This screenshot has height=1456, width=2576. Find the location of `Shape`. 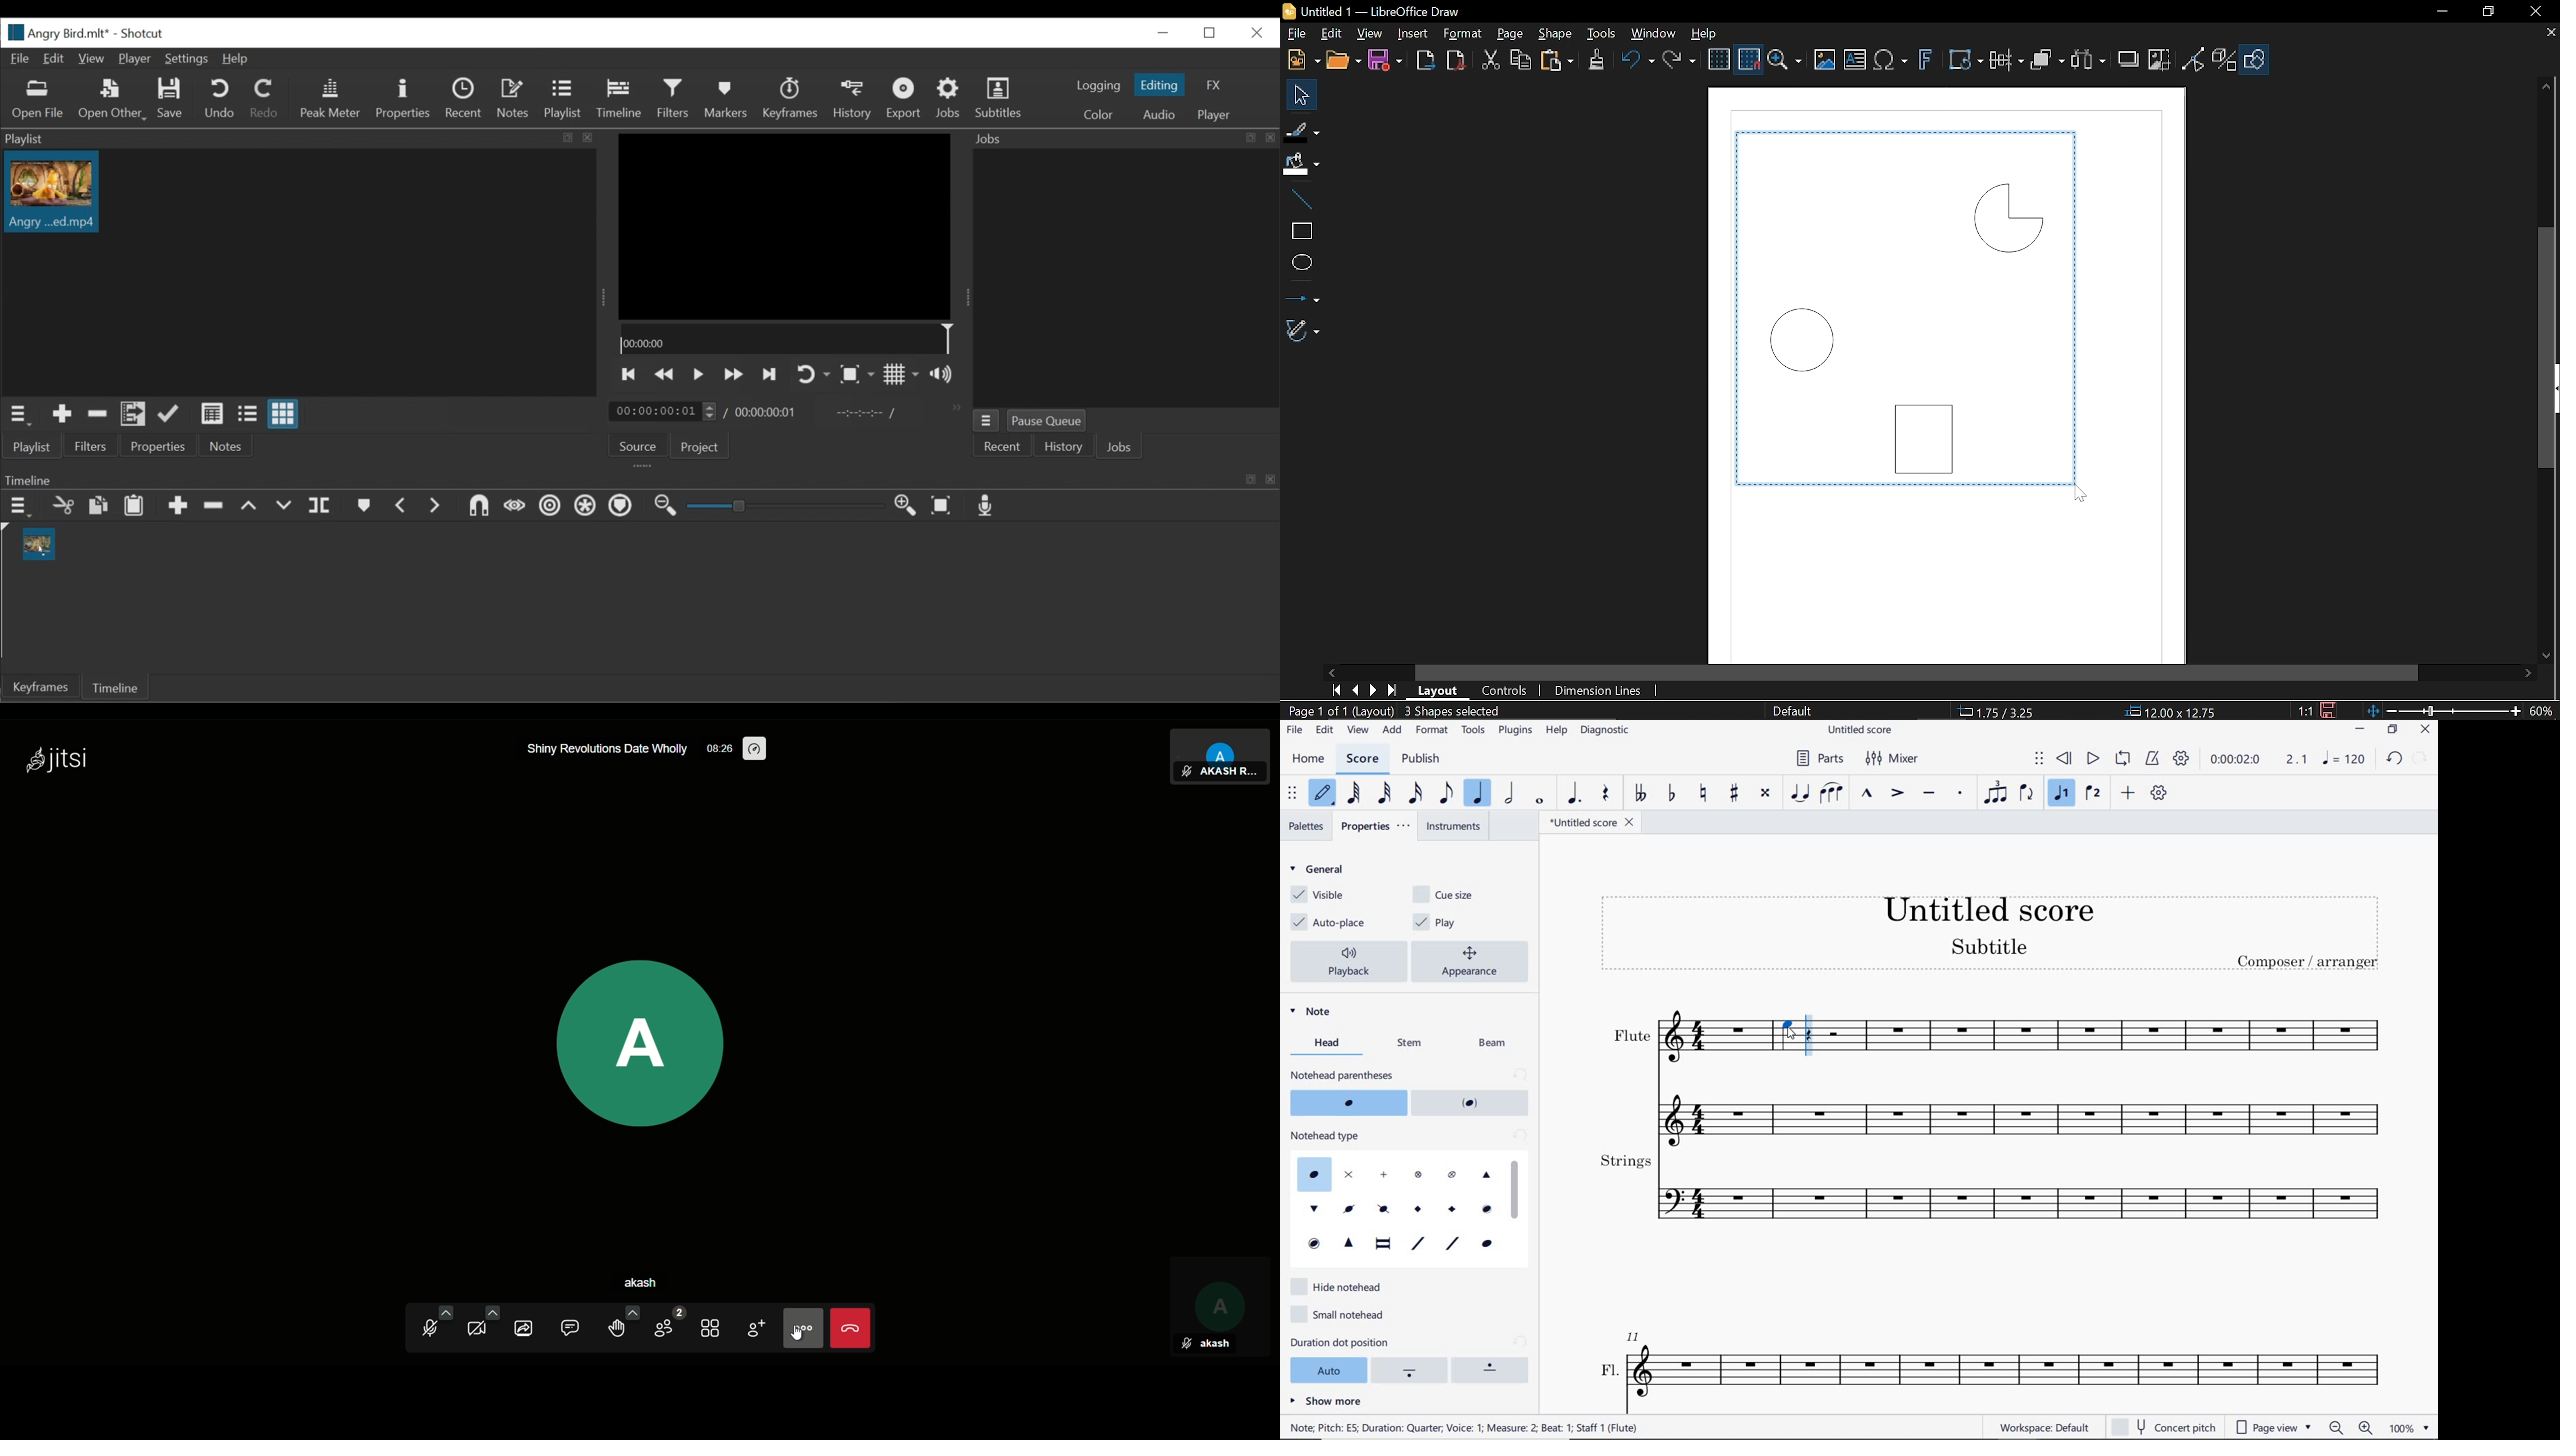

Shape is located at coordinates (1555, 34).